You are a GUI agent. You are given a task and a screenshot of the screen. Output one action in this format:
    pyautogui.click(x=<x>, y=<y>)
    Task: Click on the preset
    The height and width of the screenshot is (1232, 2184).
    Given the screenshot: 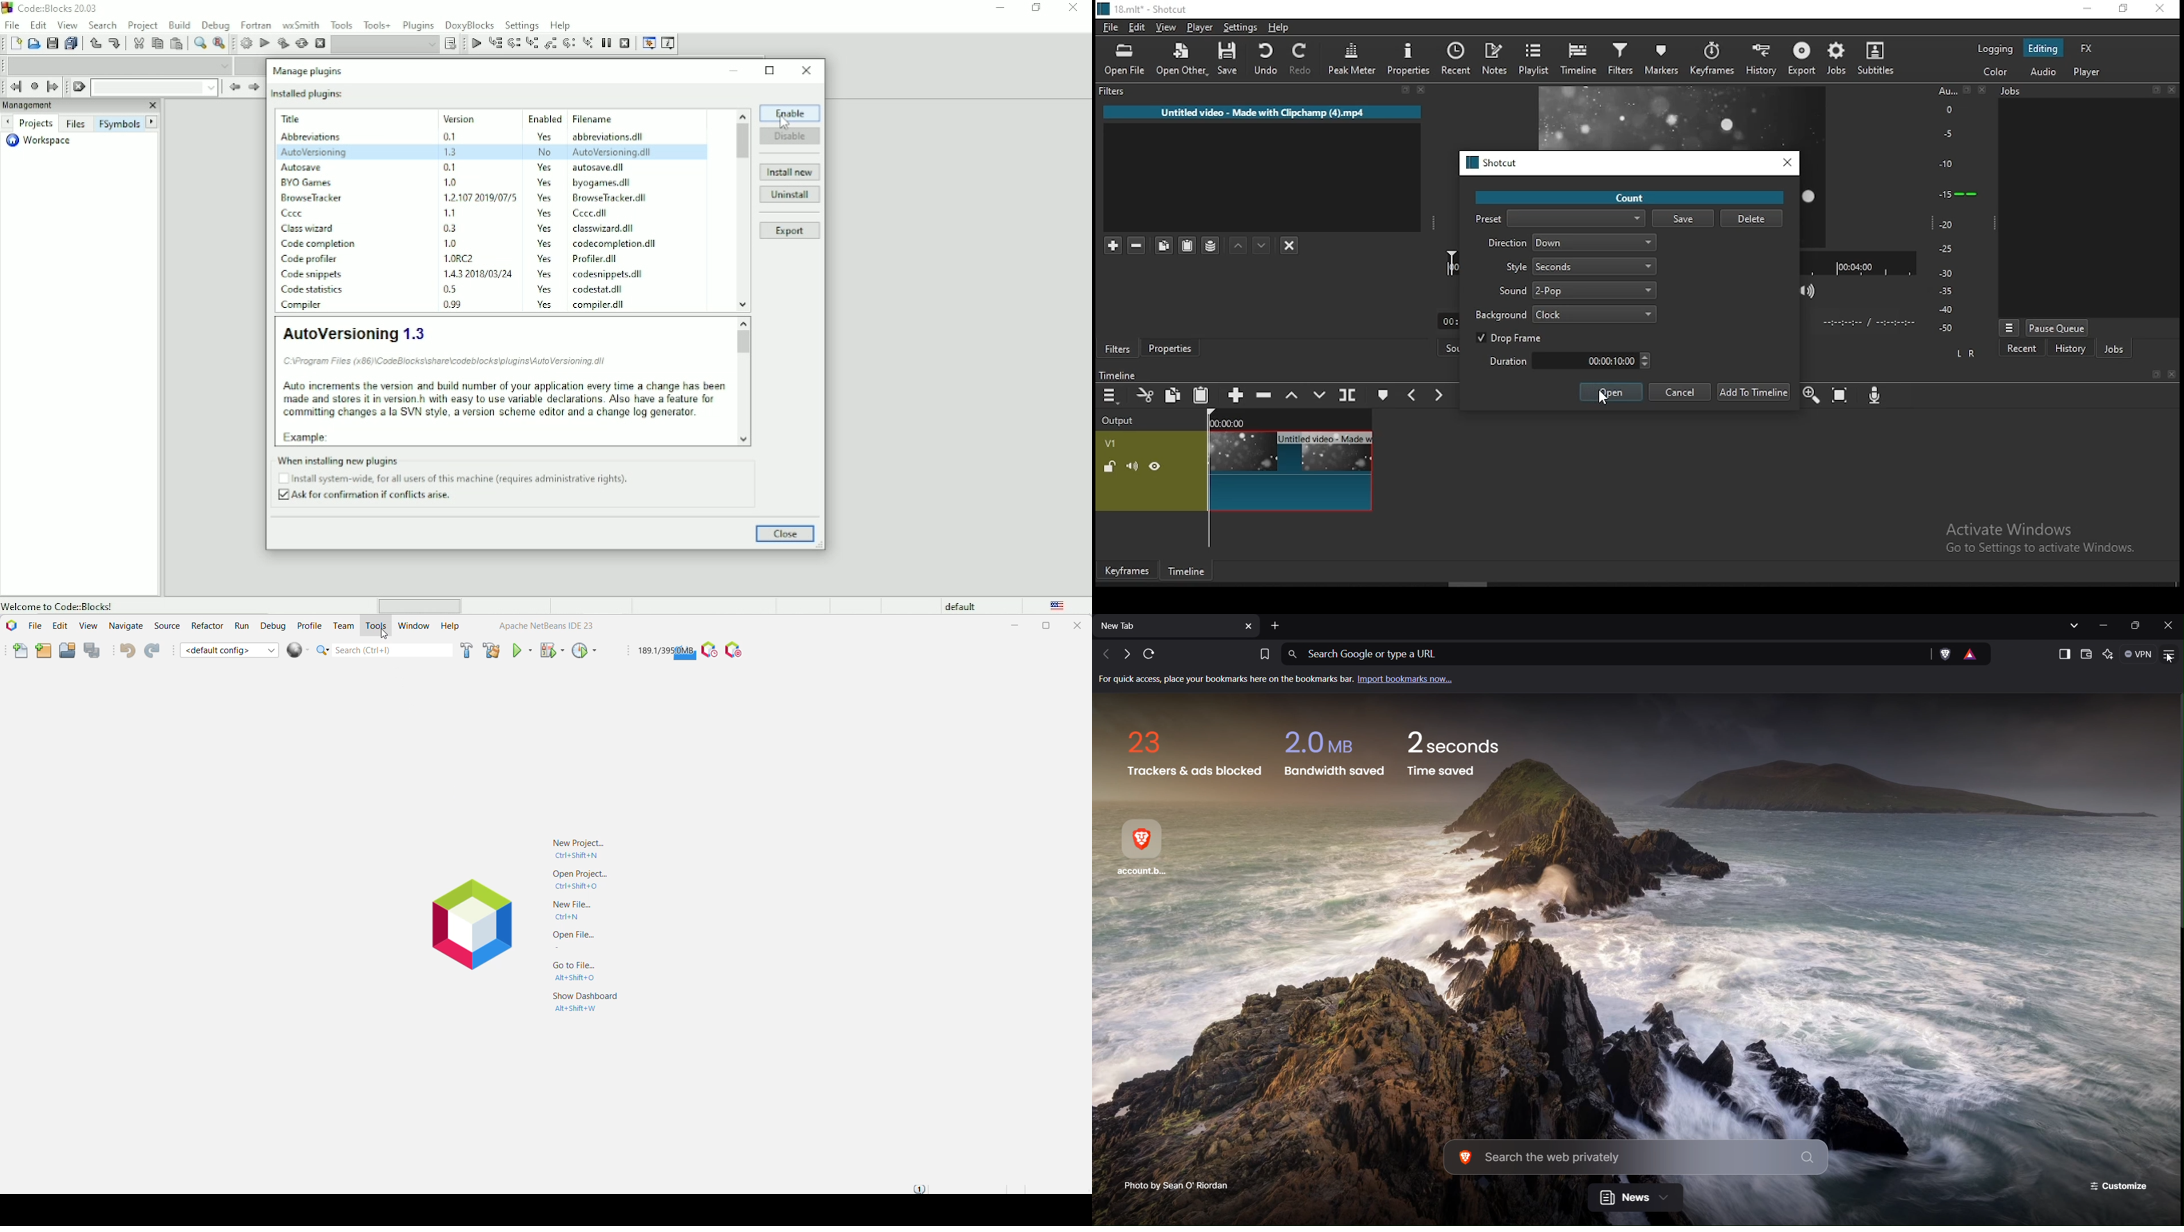 What is the action you would take?
    pyautogui.click(x=1565, y=218)
    